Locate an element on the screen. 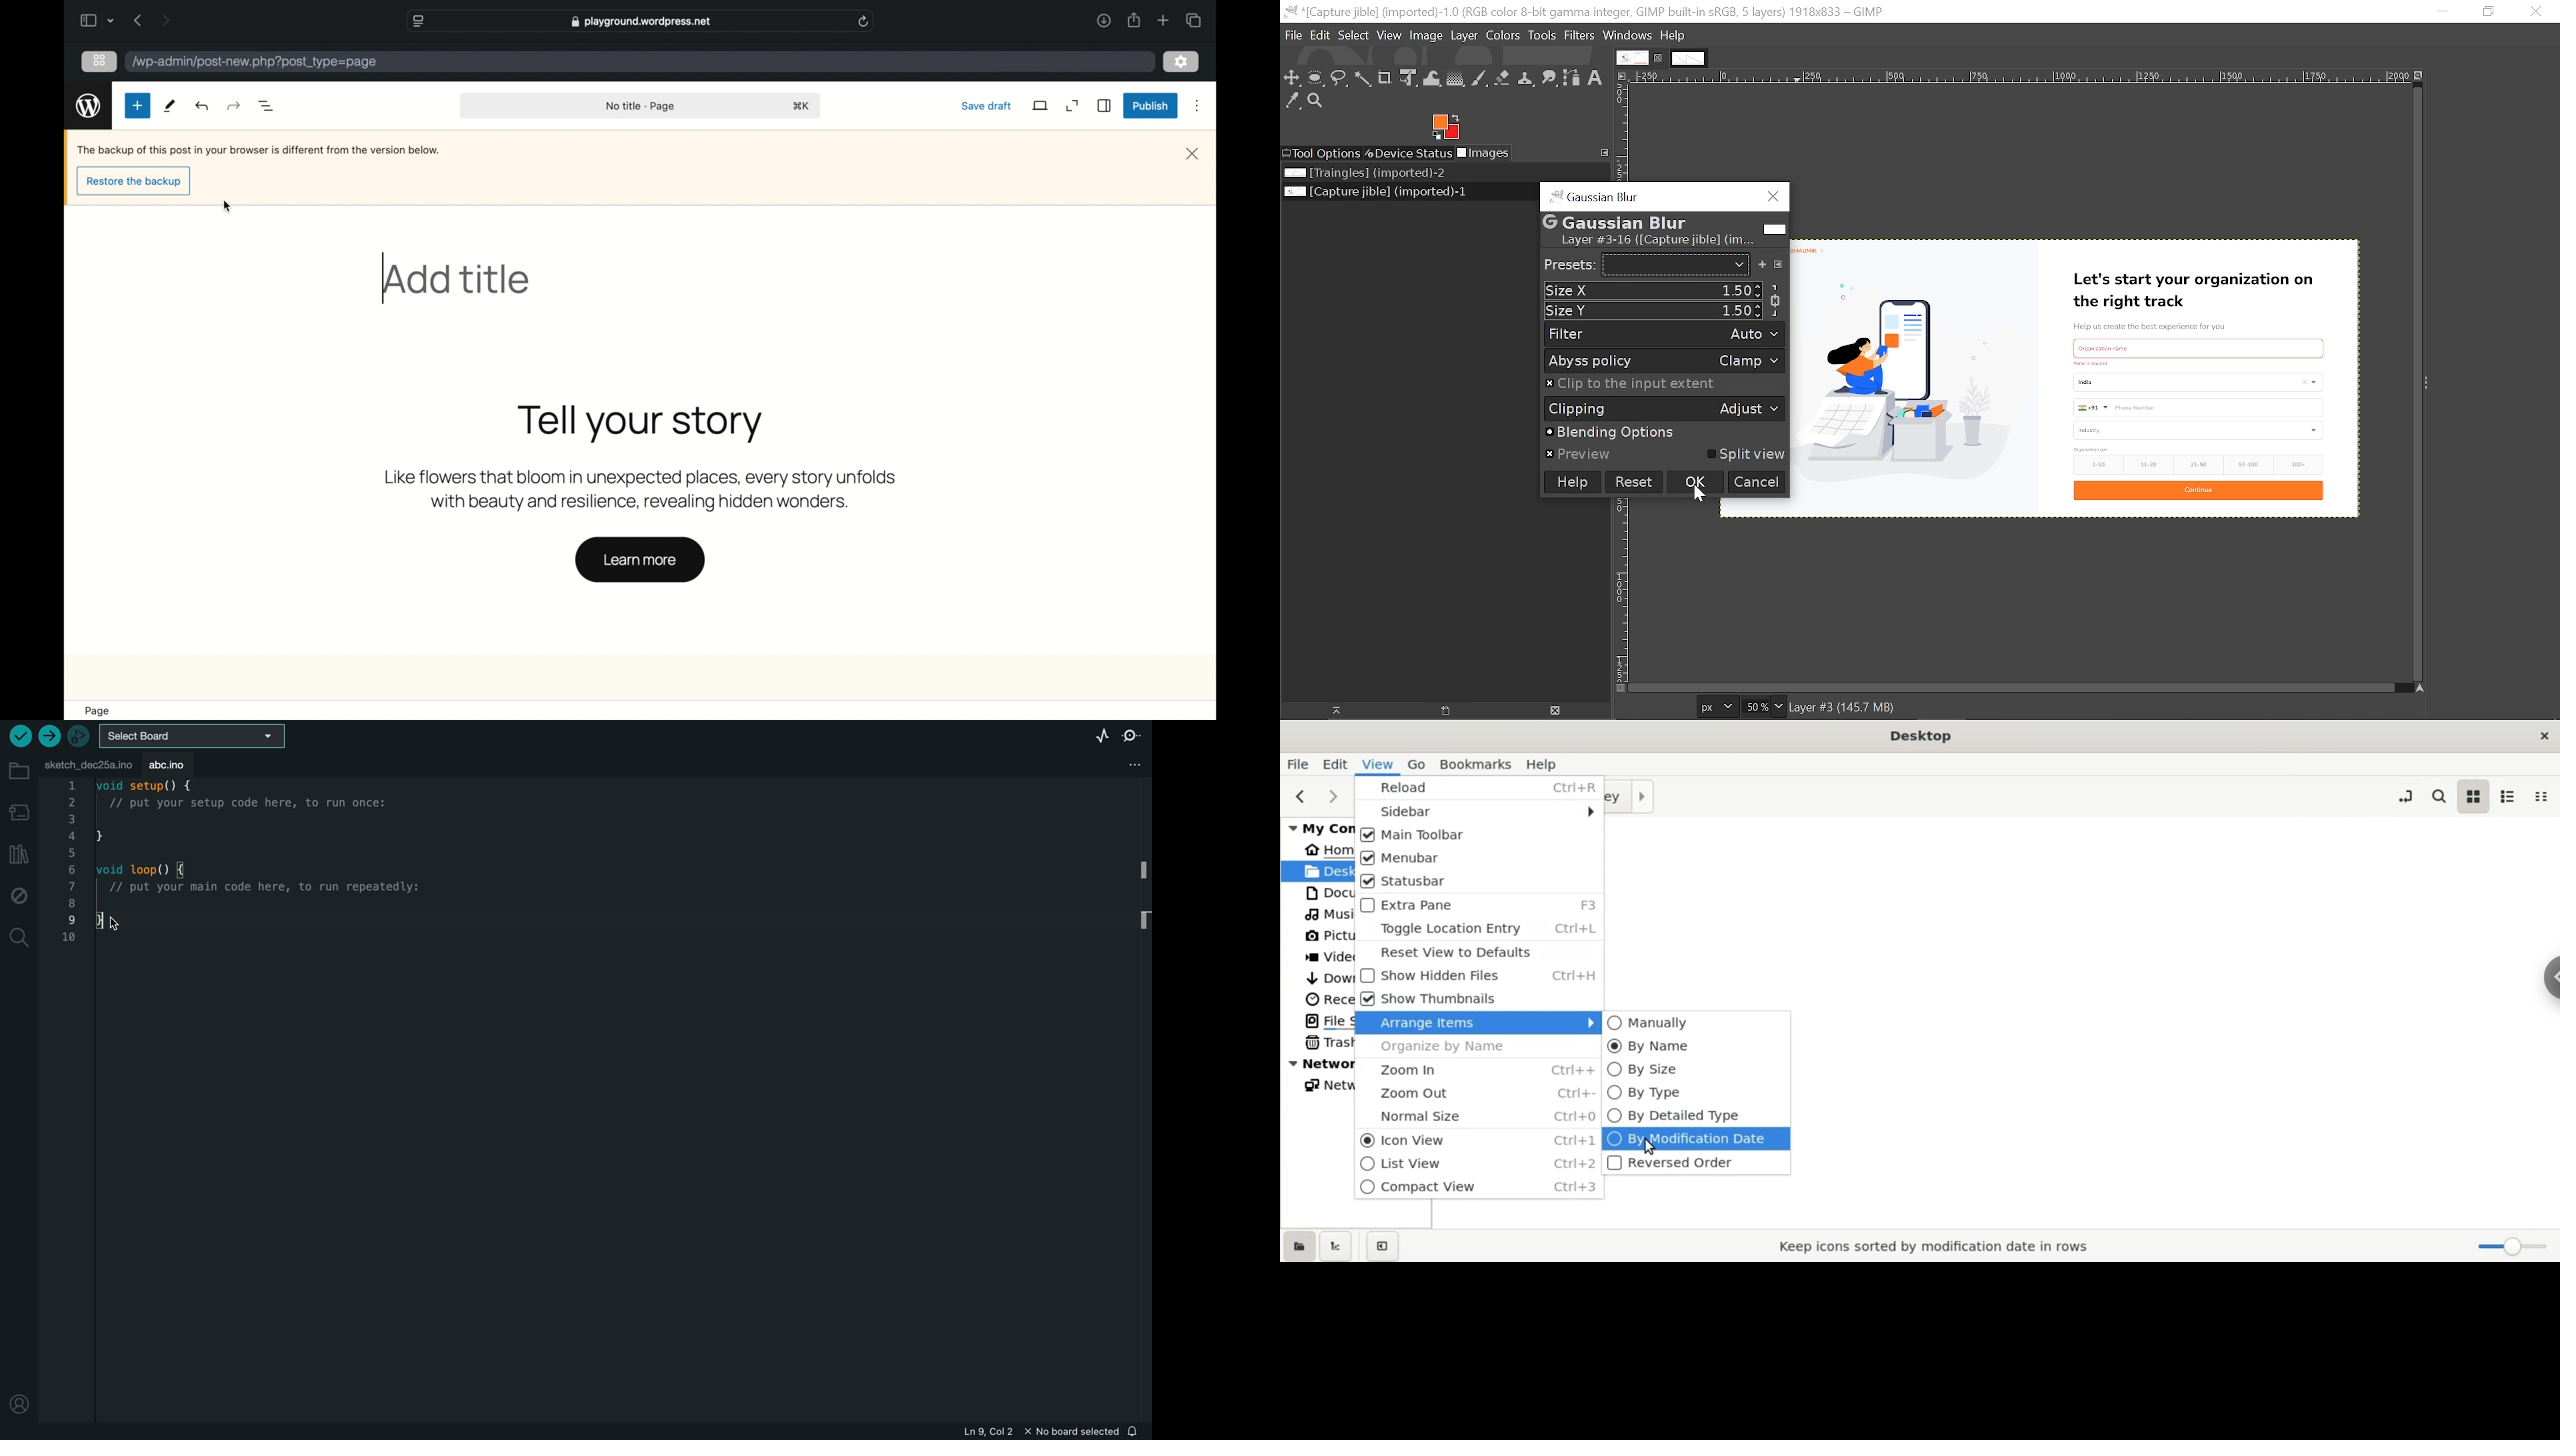 This screenshot has height=1456, width=2576. share is located at coordinates (1135, 21).